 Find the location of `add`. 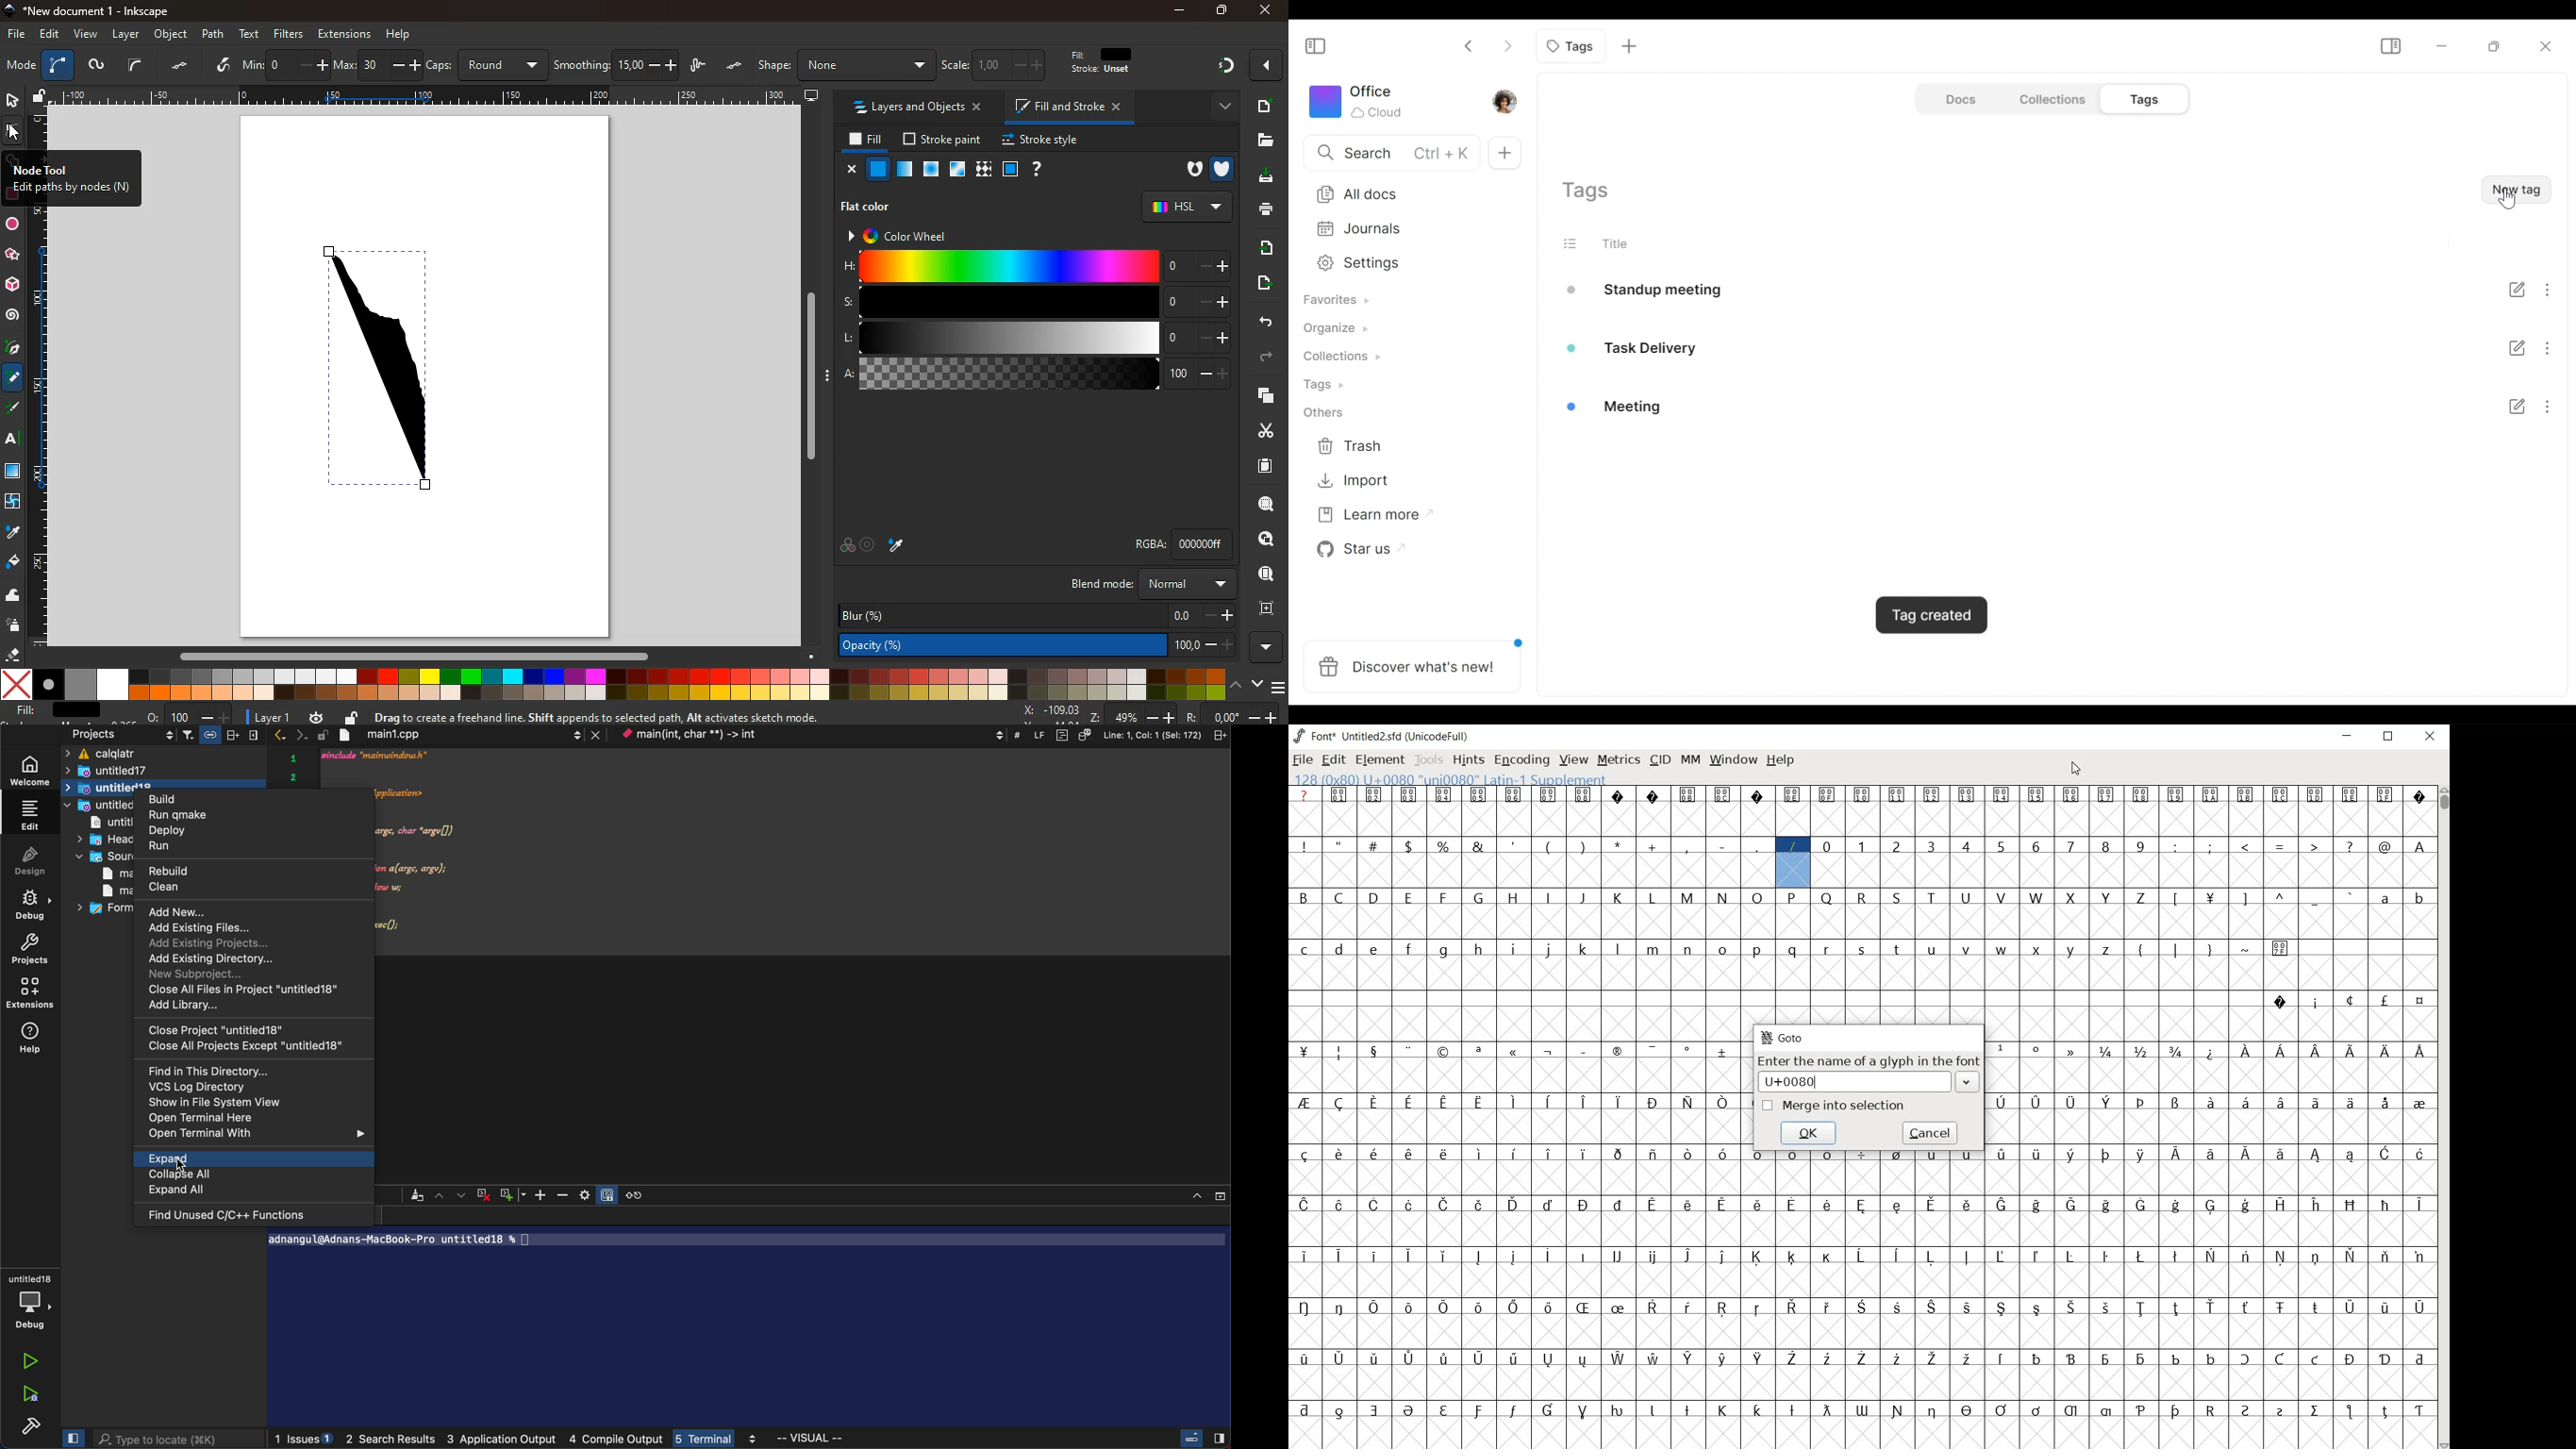

add is located at coordinates (1264, 106).